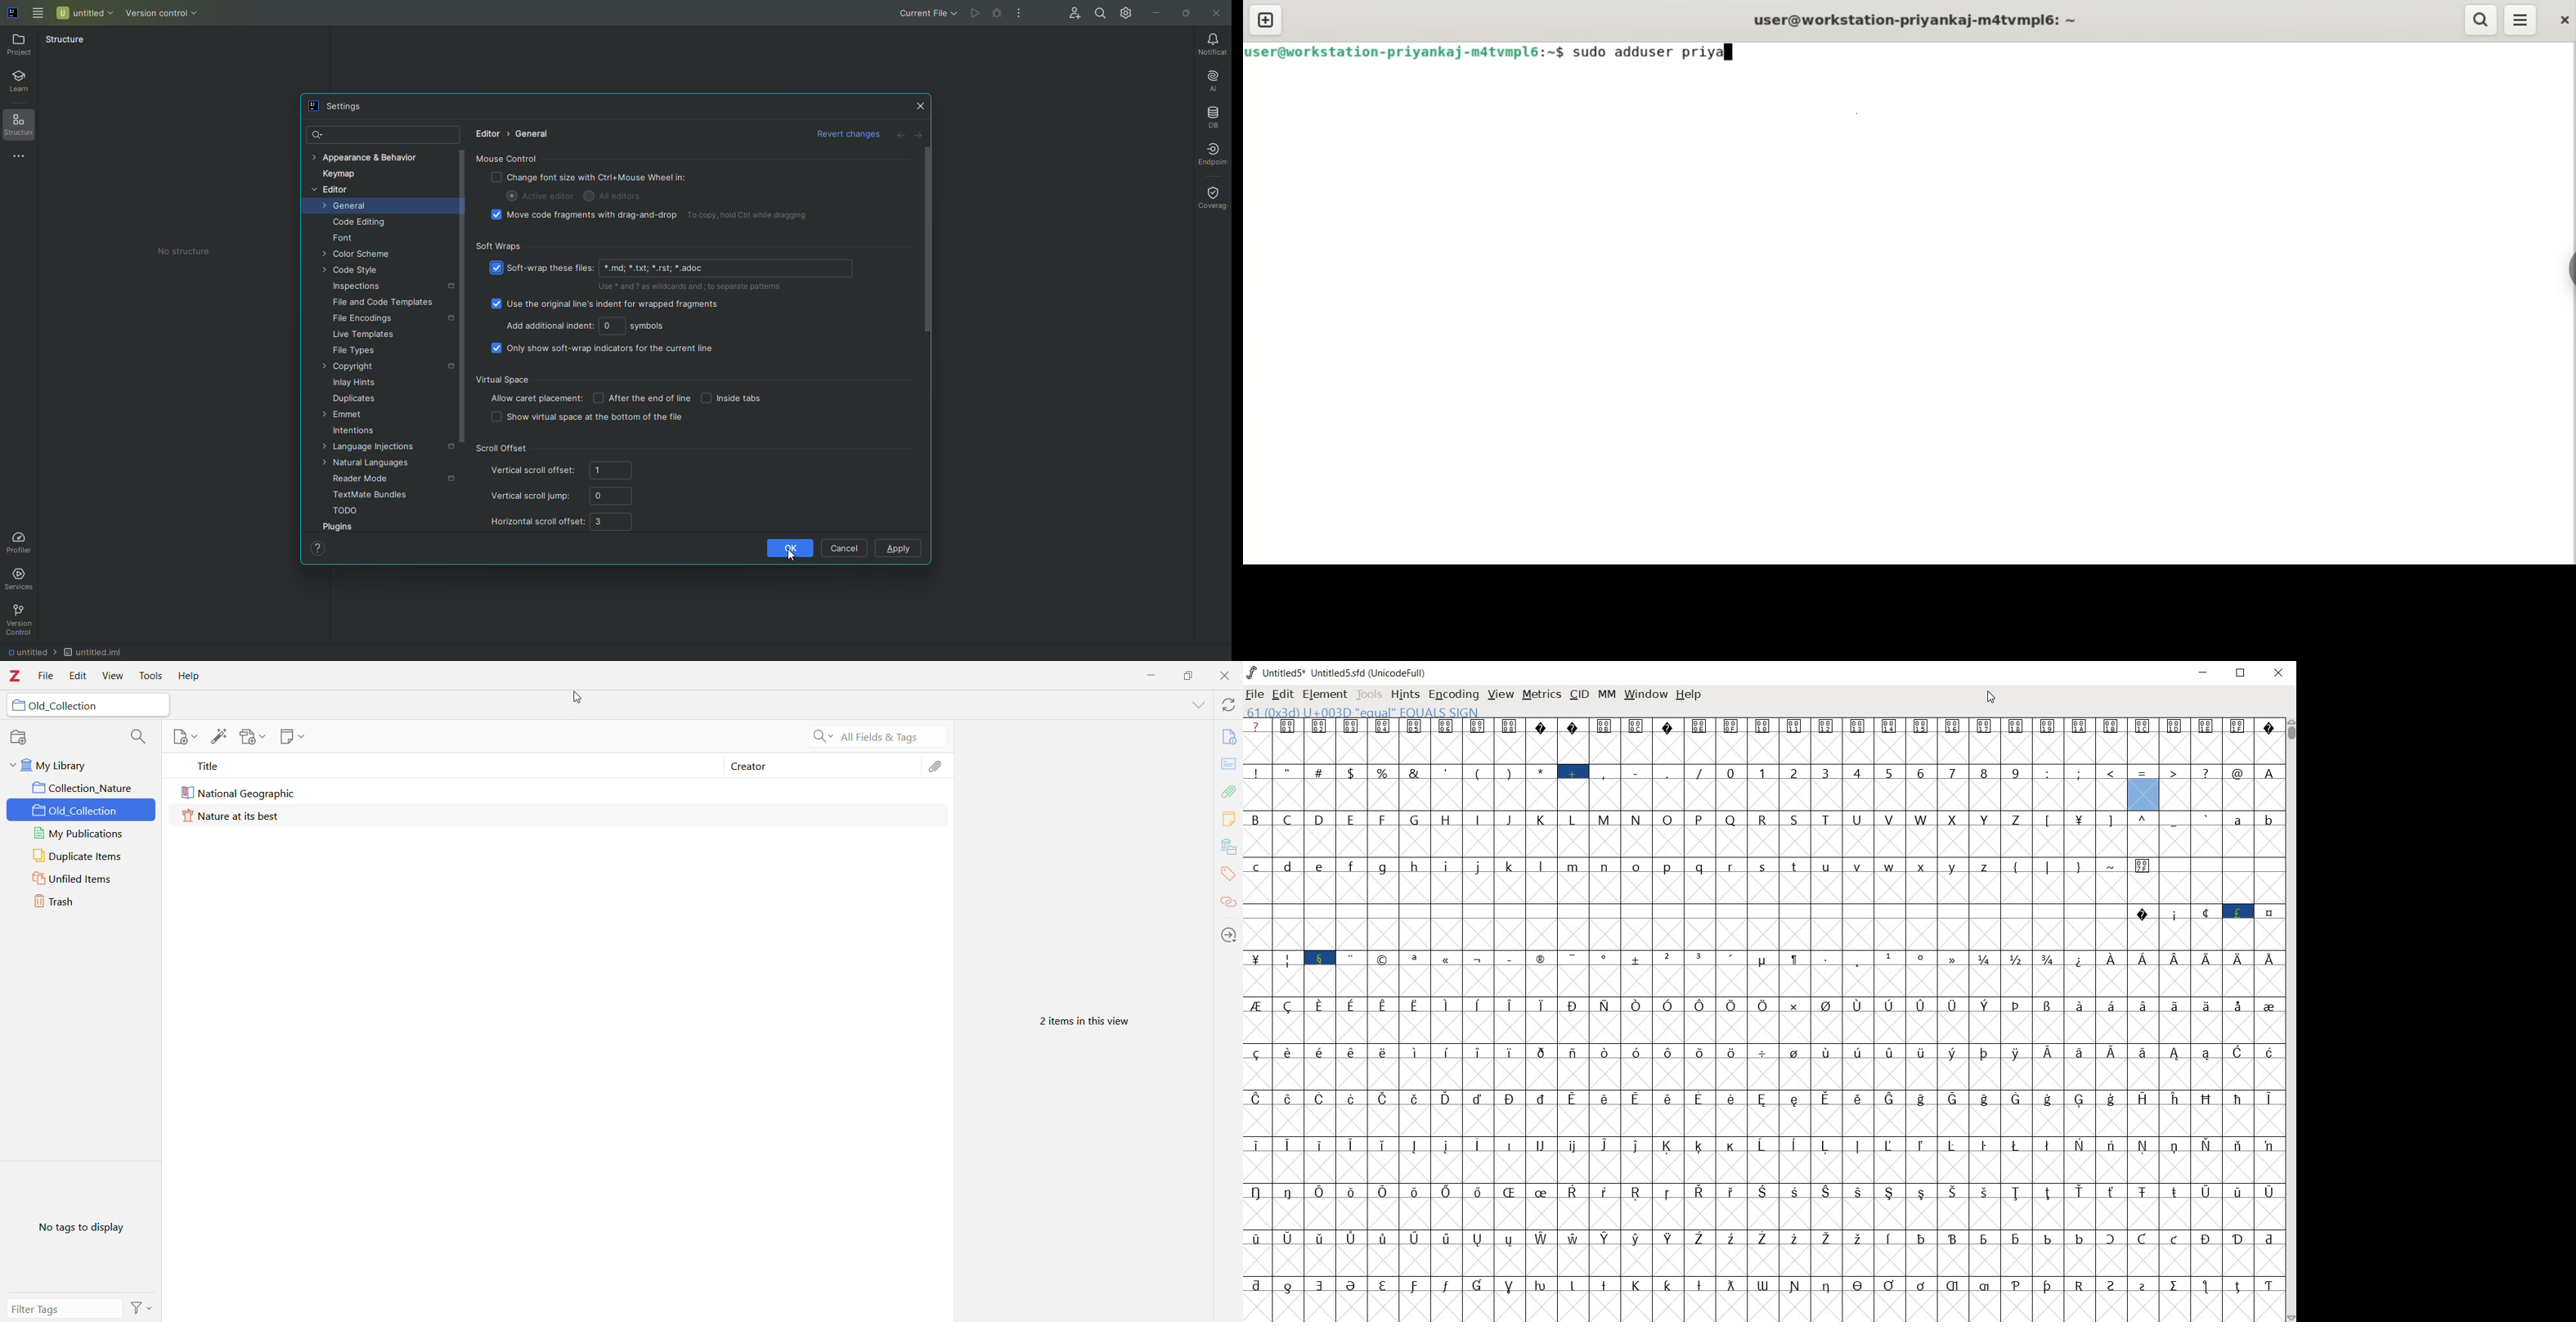 Image resolution: width=2576 pixels, height=1344 pixels. I want to click on Application Logo, so click(16, 677).